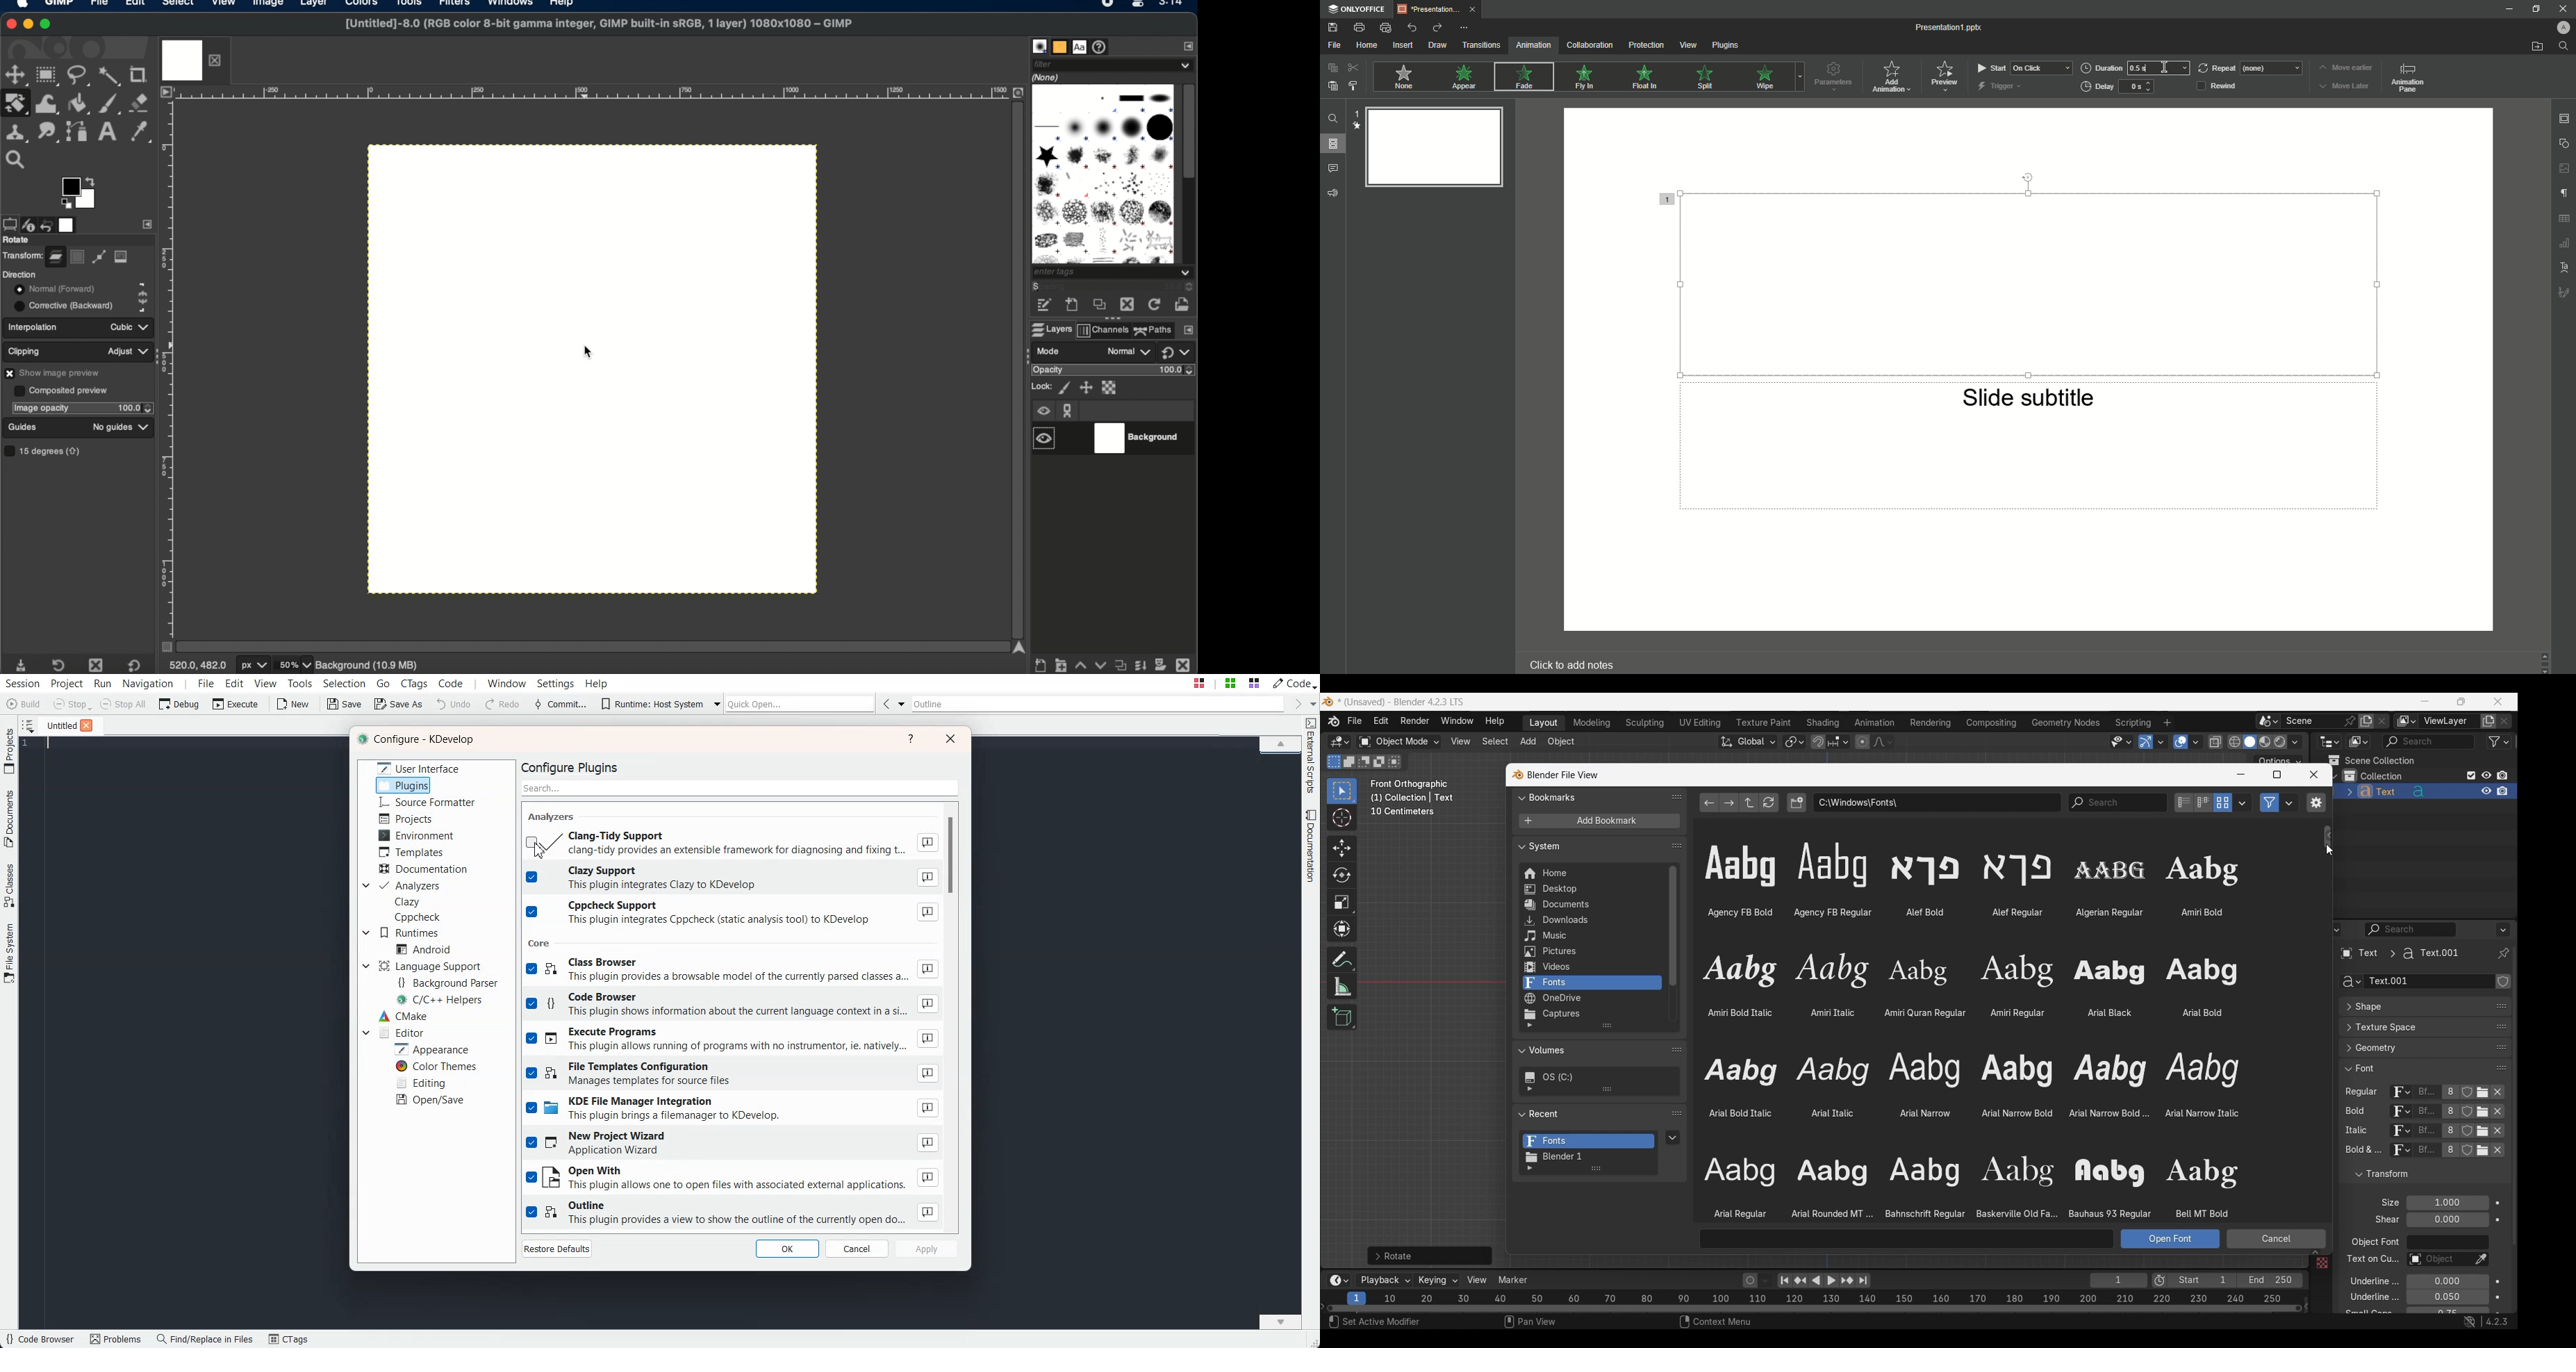 The height and width of the screenshot is (1372, 2576). I want to click on Animation workspace, so click(1875, 723).